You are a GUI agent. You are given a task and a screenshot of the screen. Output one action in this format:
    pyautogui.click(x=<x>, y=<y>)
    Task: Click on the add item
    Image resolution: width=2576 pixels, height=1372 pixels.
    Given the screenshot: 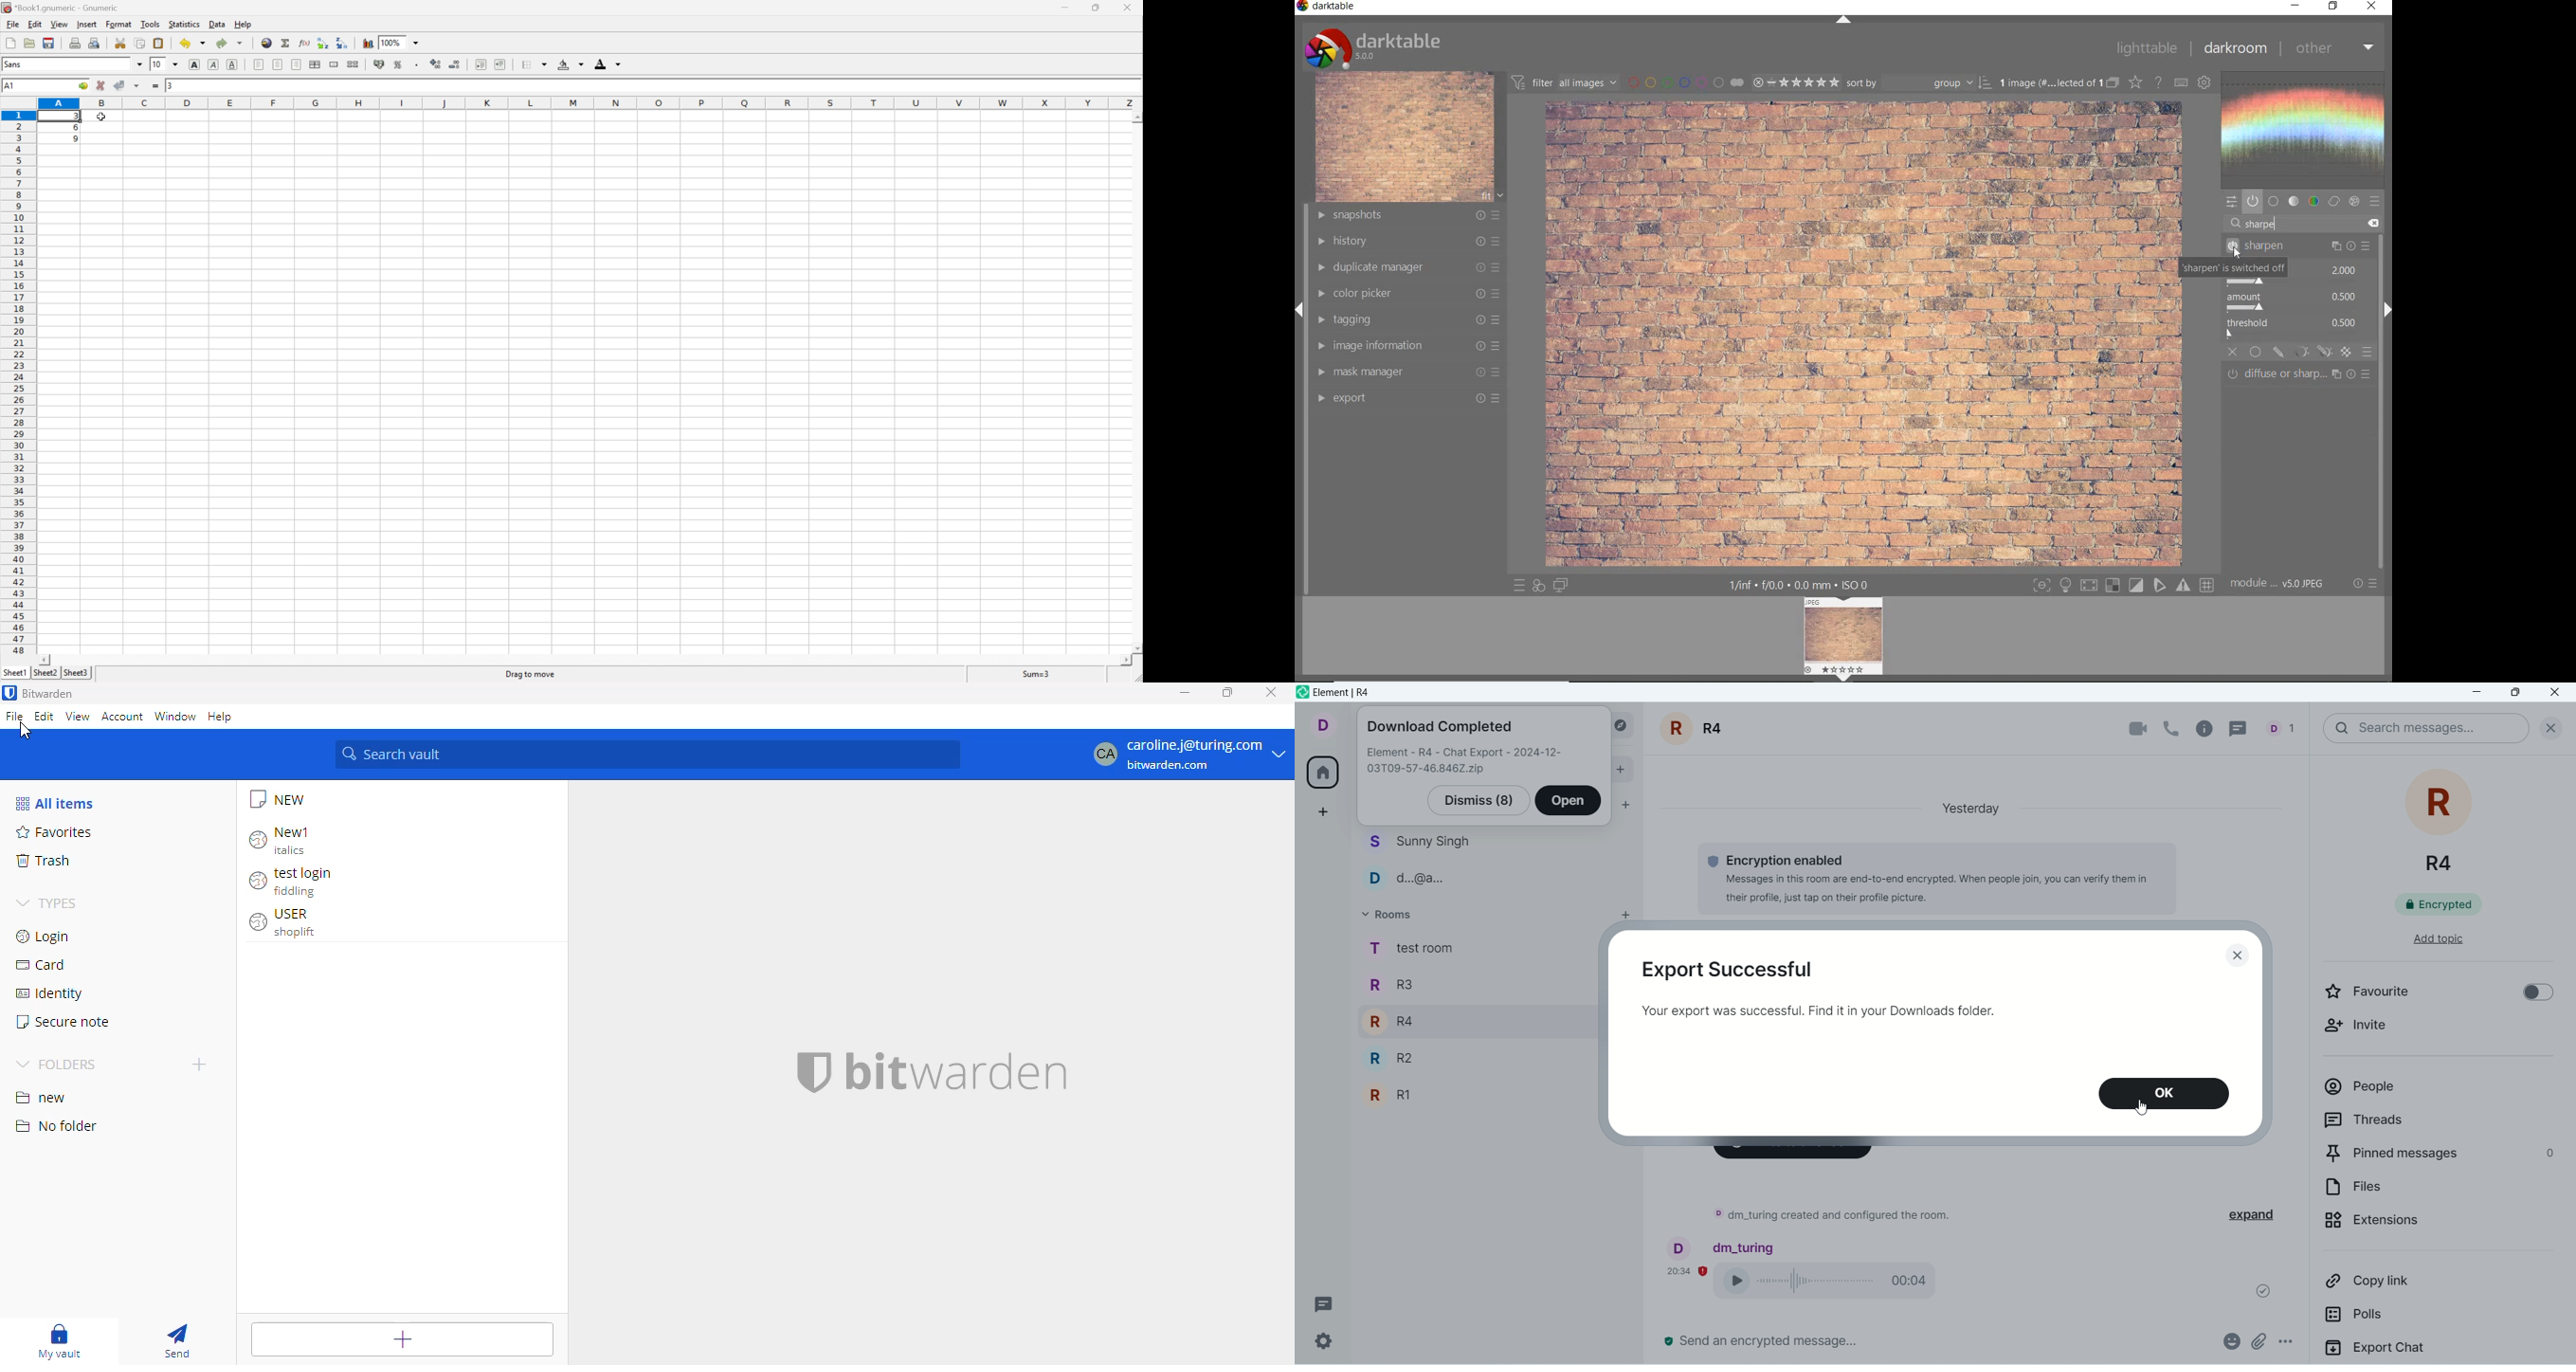 What is the action you would take?
    pyautogui.click(x=402, y=1338)
    